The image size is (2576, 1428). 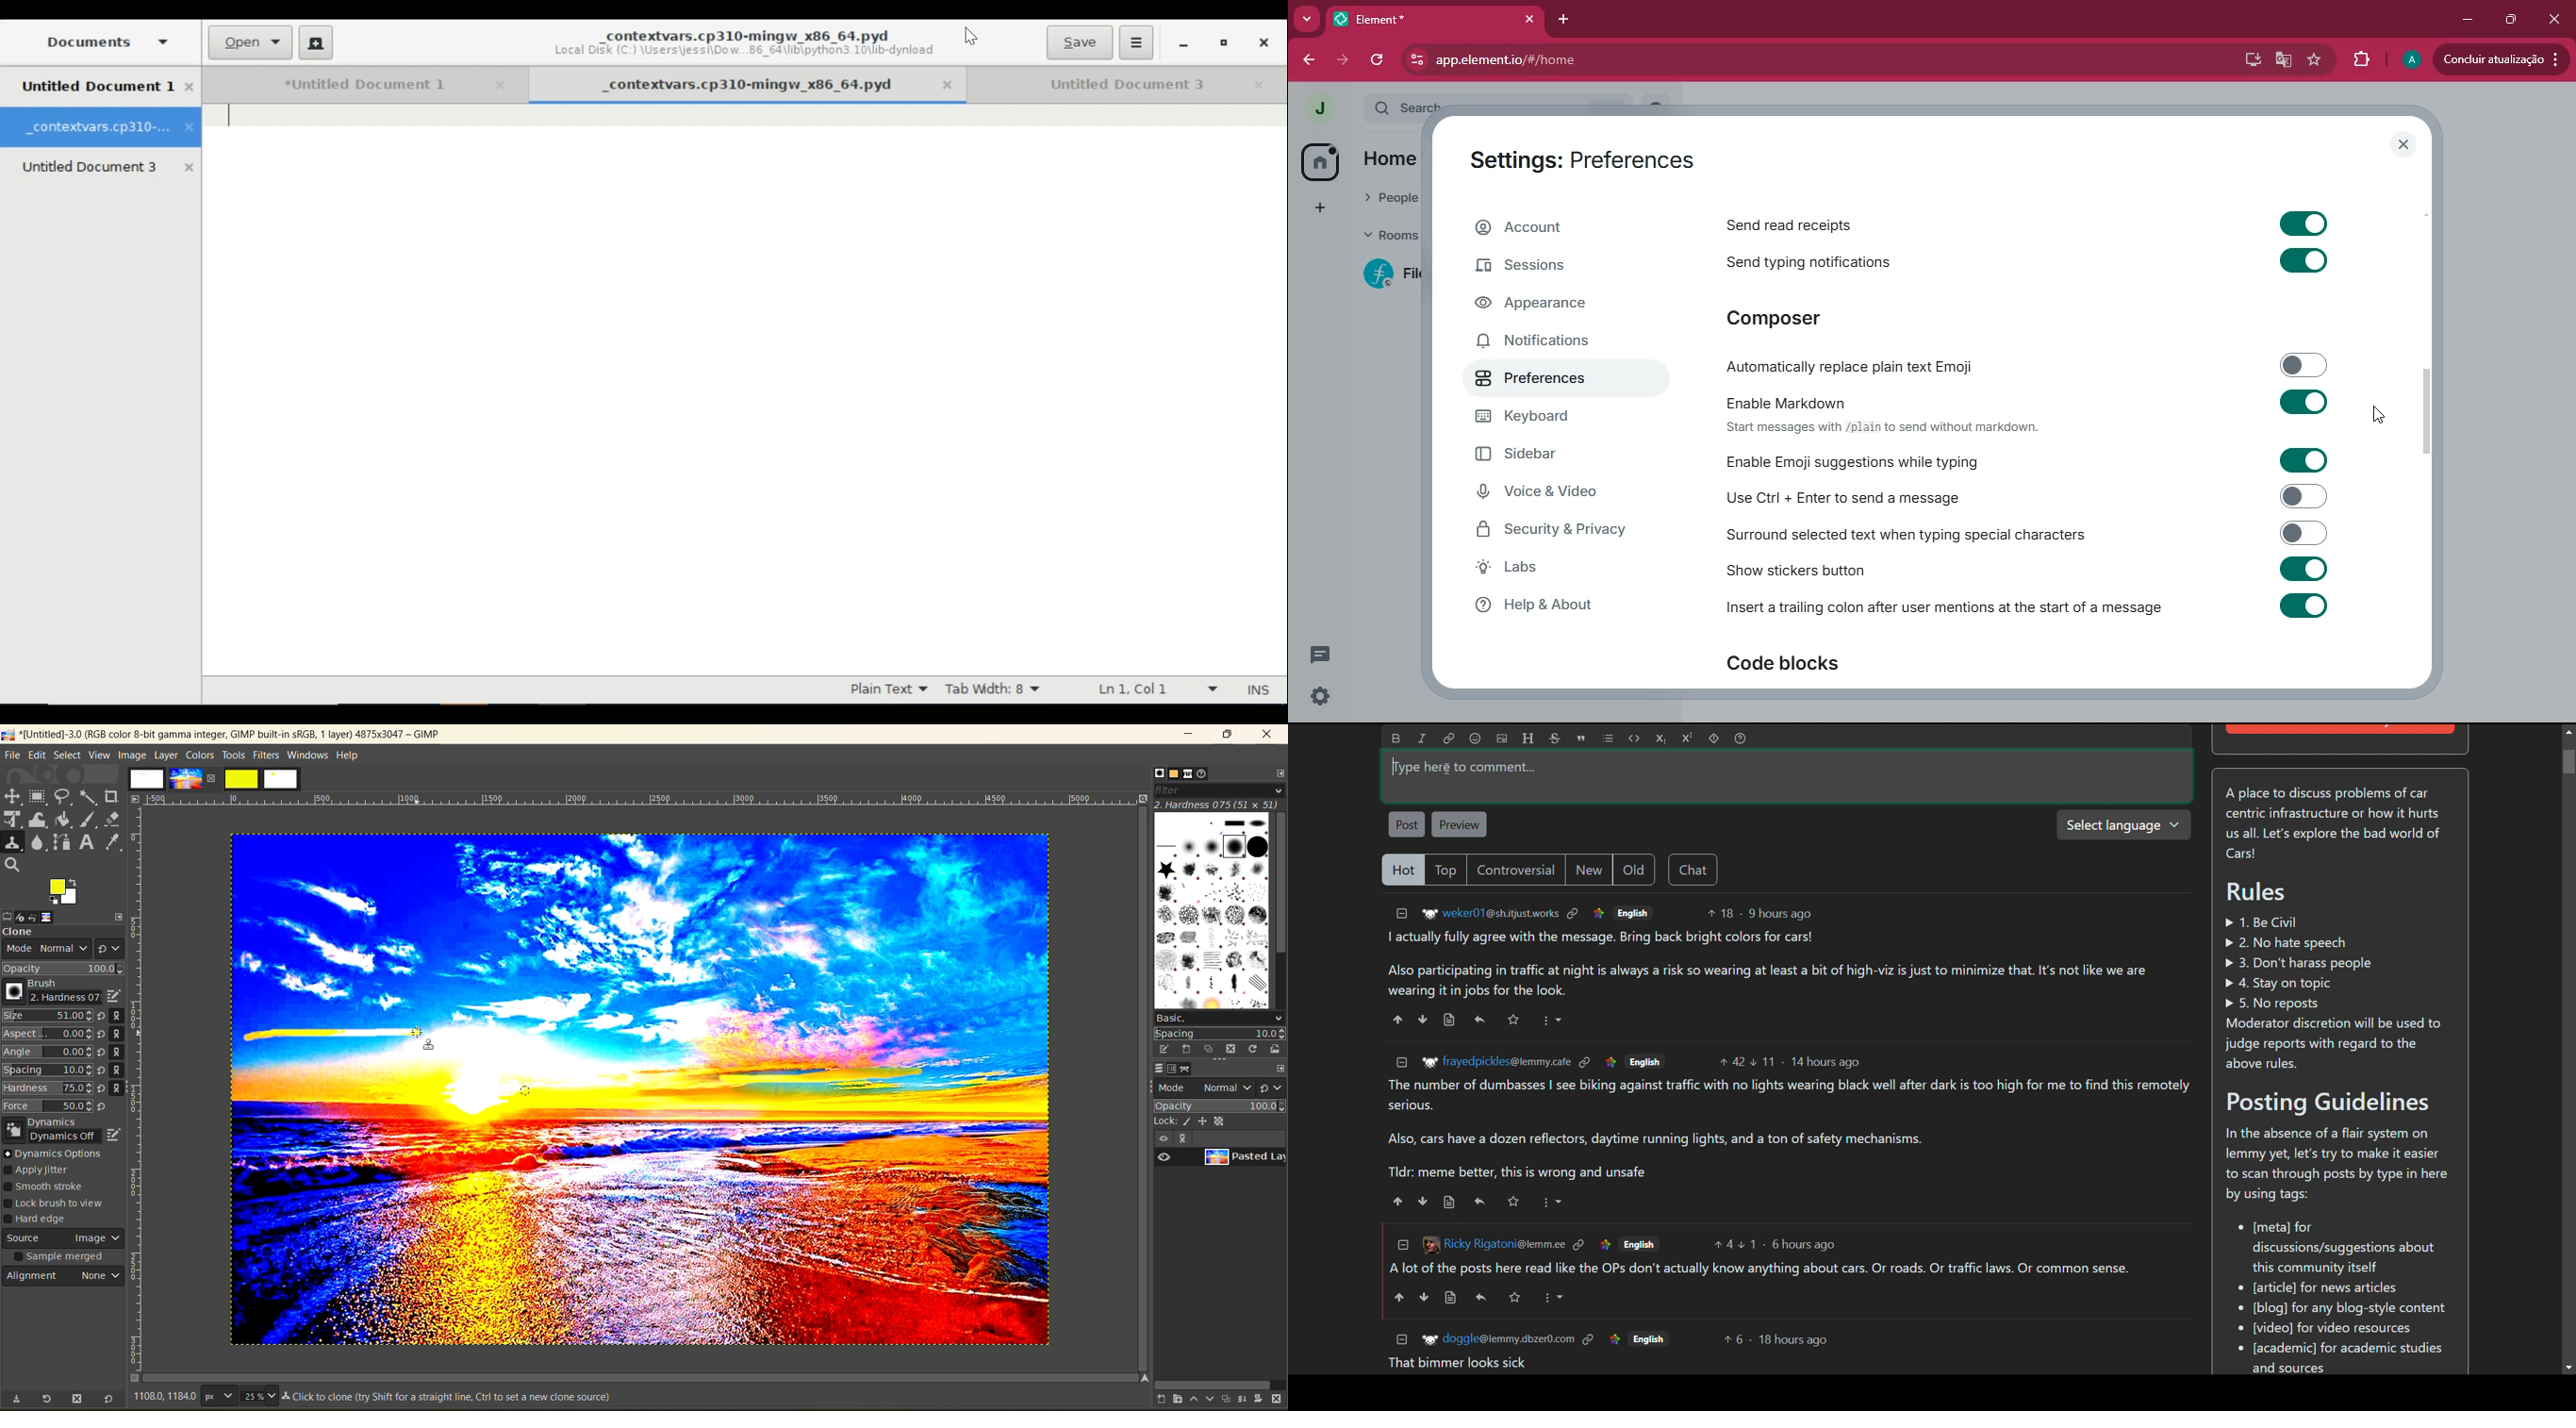 I want to click on toggle on or off, so click(x=2297, y=531).